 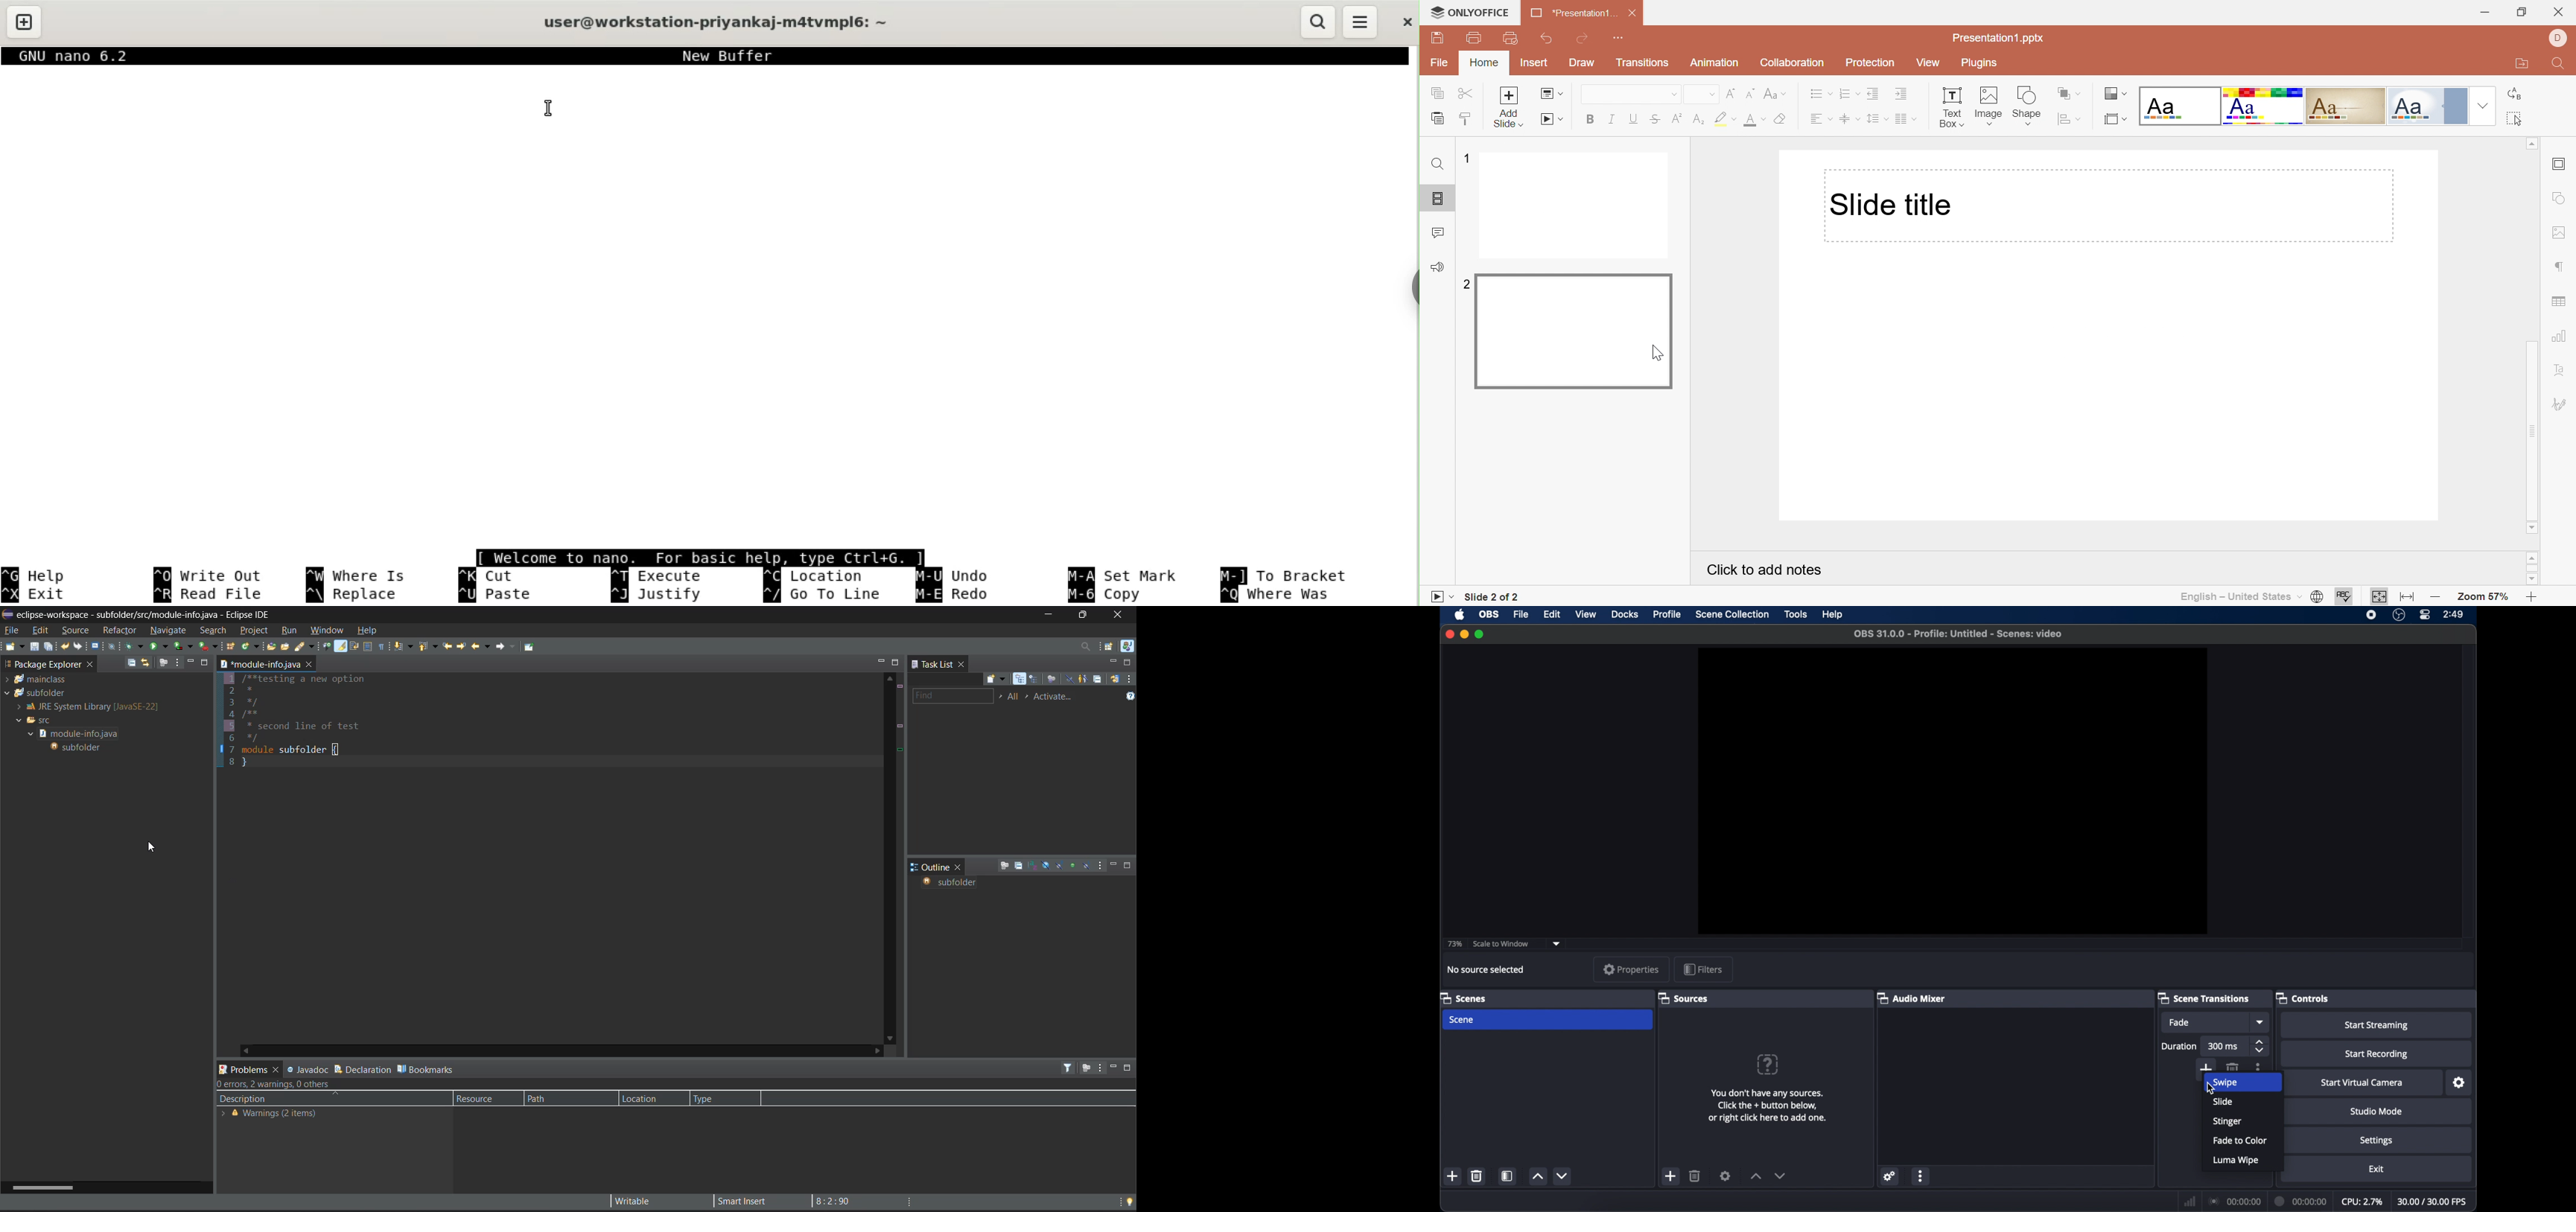 I want to click on add, so click(x=1453, y=1177).